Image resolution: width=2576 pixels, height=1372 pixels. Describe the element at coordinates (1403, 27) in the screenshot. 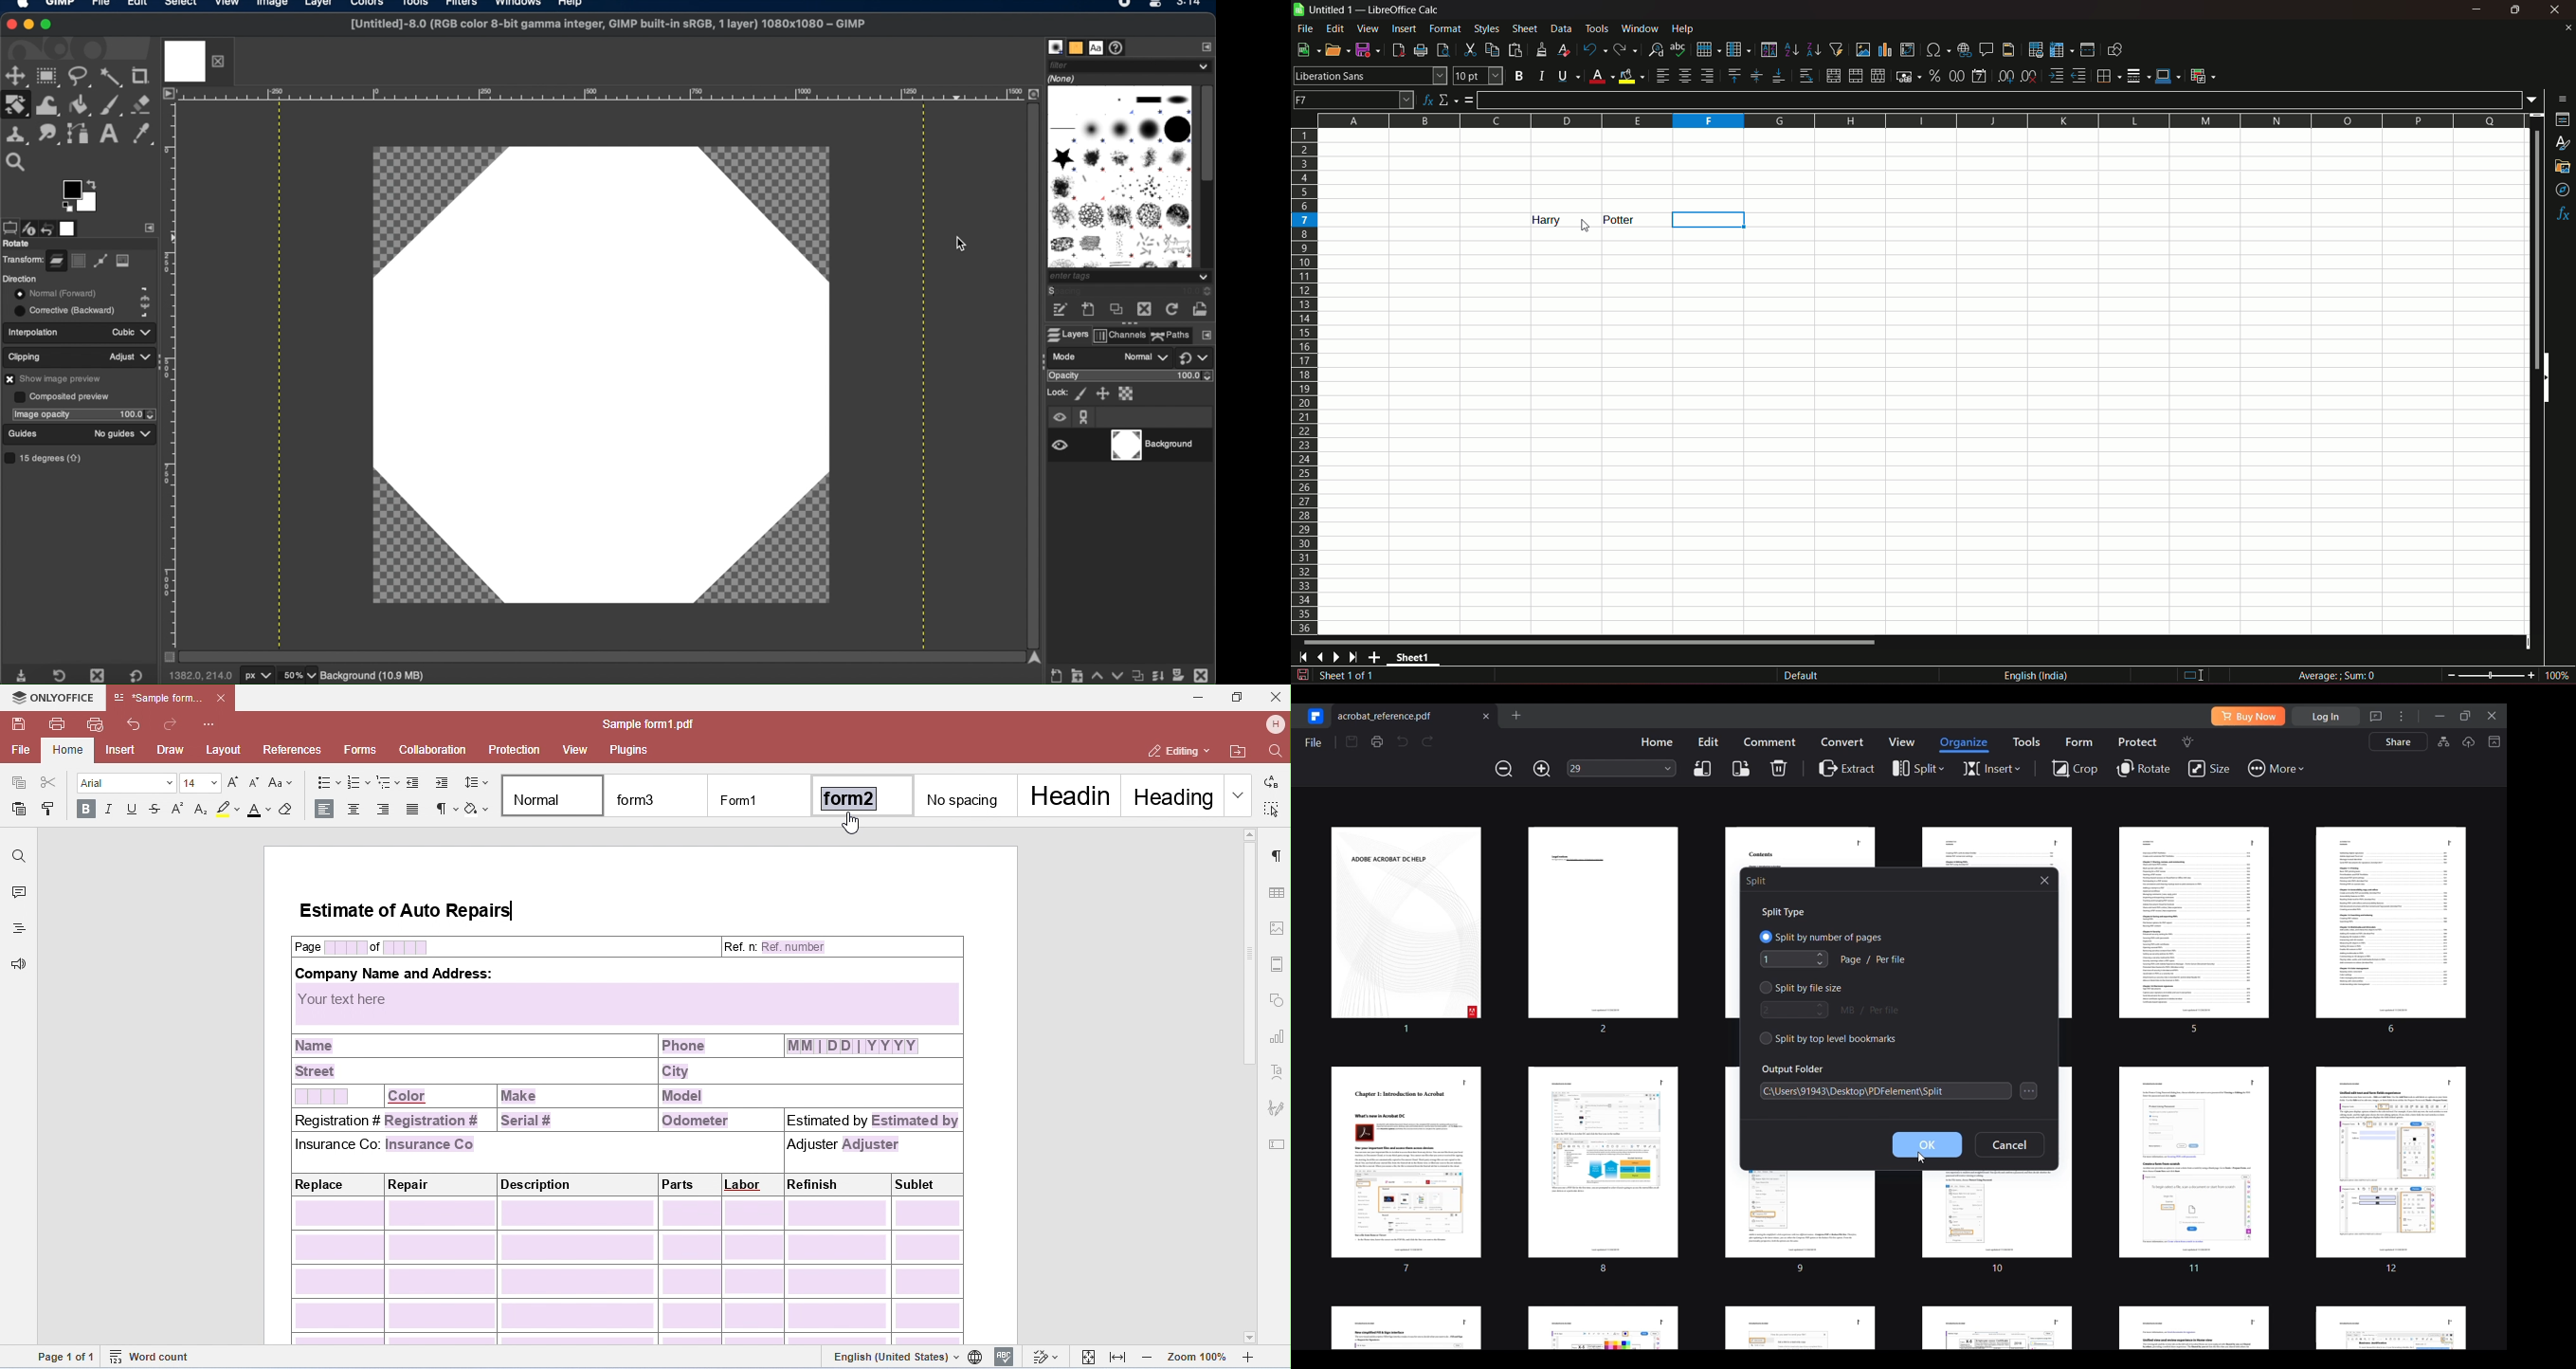

I see `insert` at that location.